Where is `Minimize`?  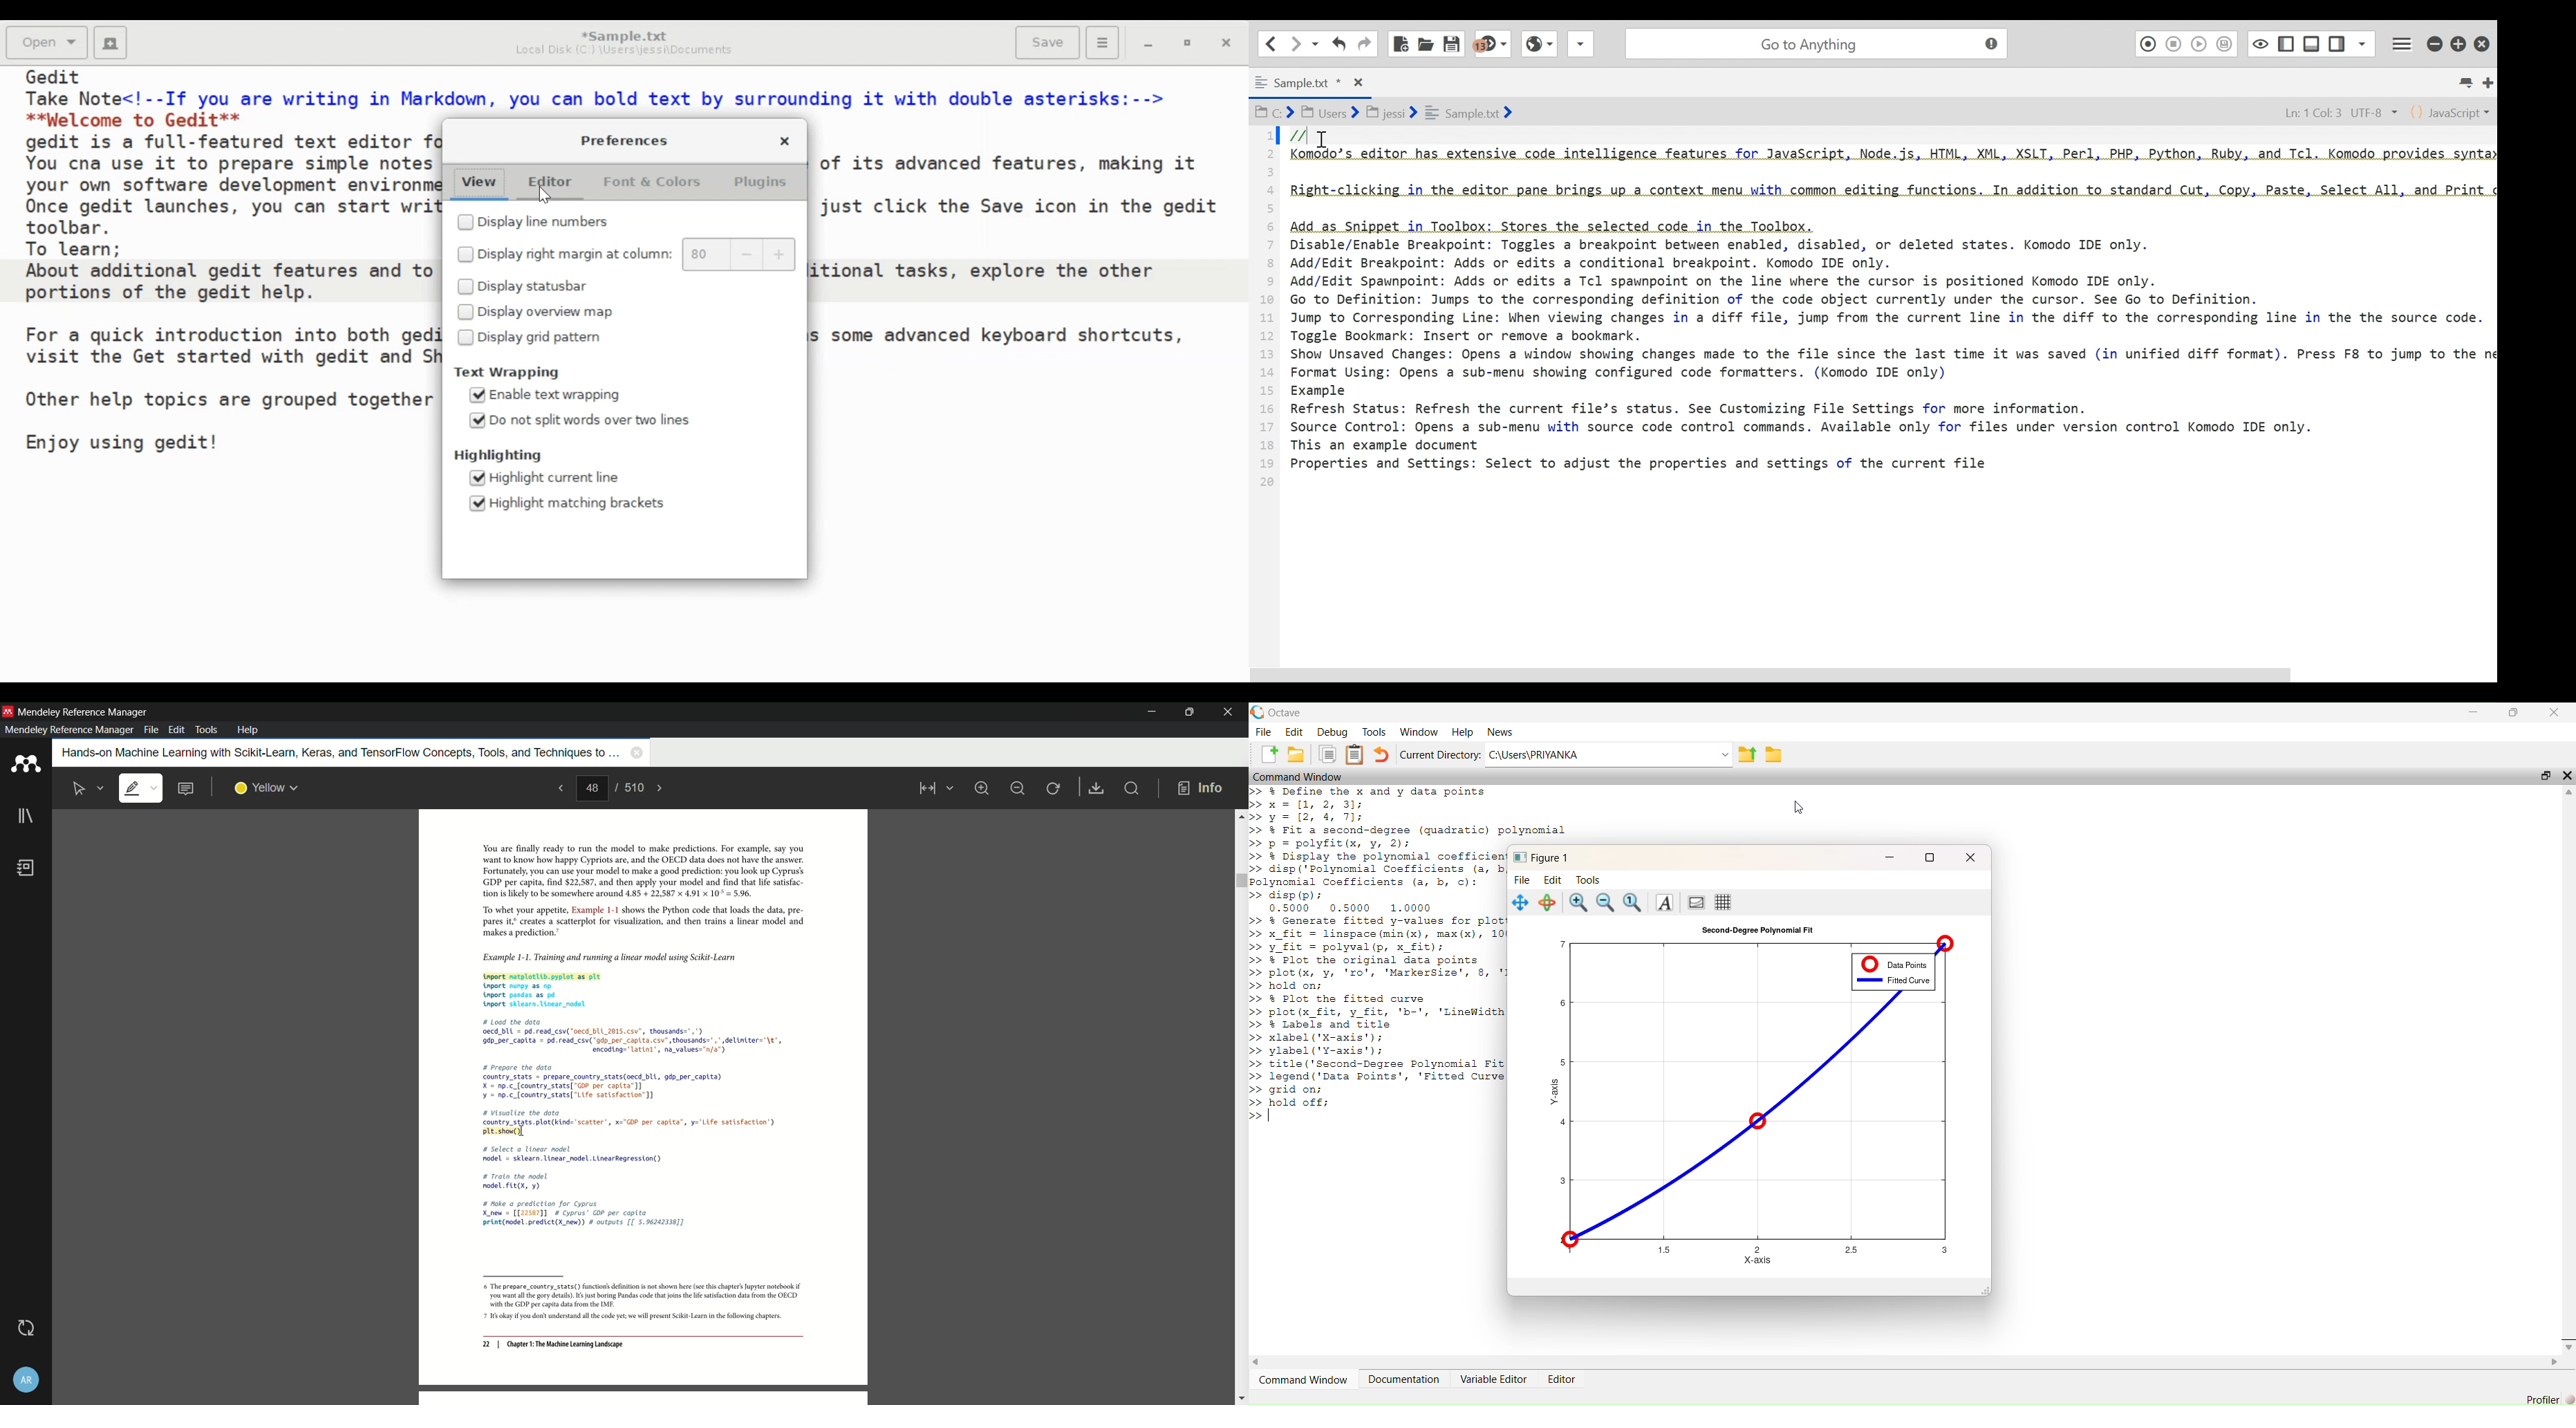 Minimize is located at coordinates (1890, 855).